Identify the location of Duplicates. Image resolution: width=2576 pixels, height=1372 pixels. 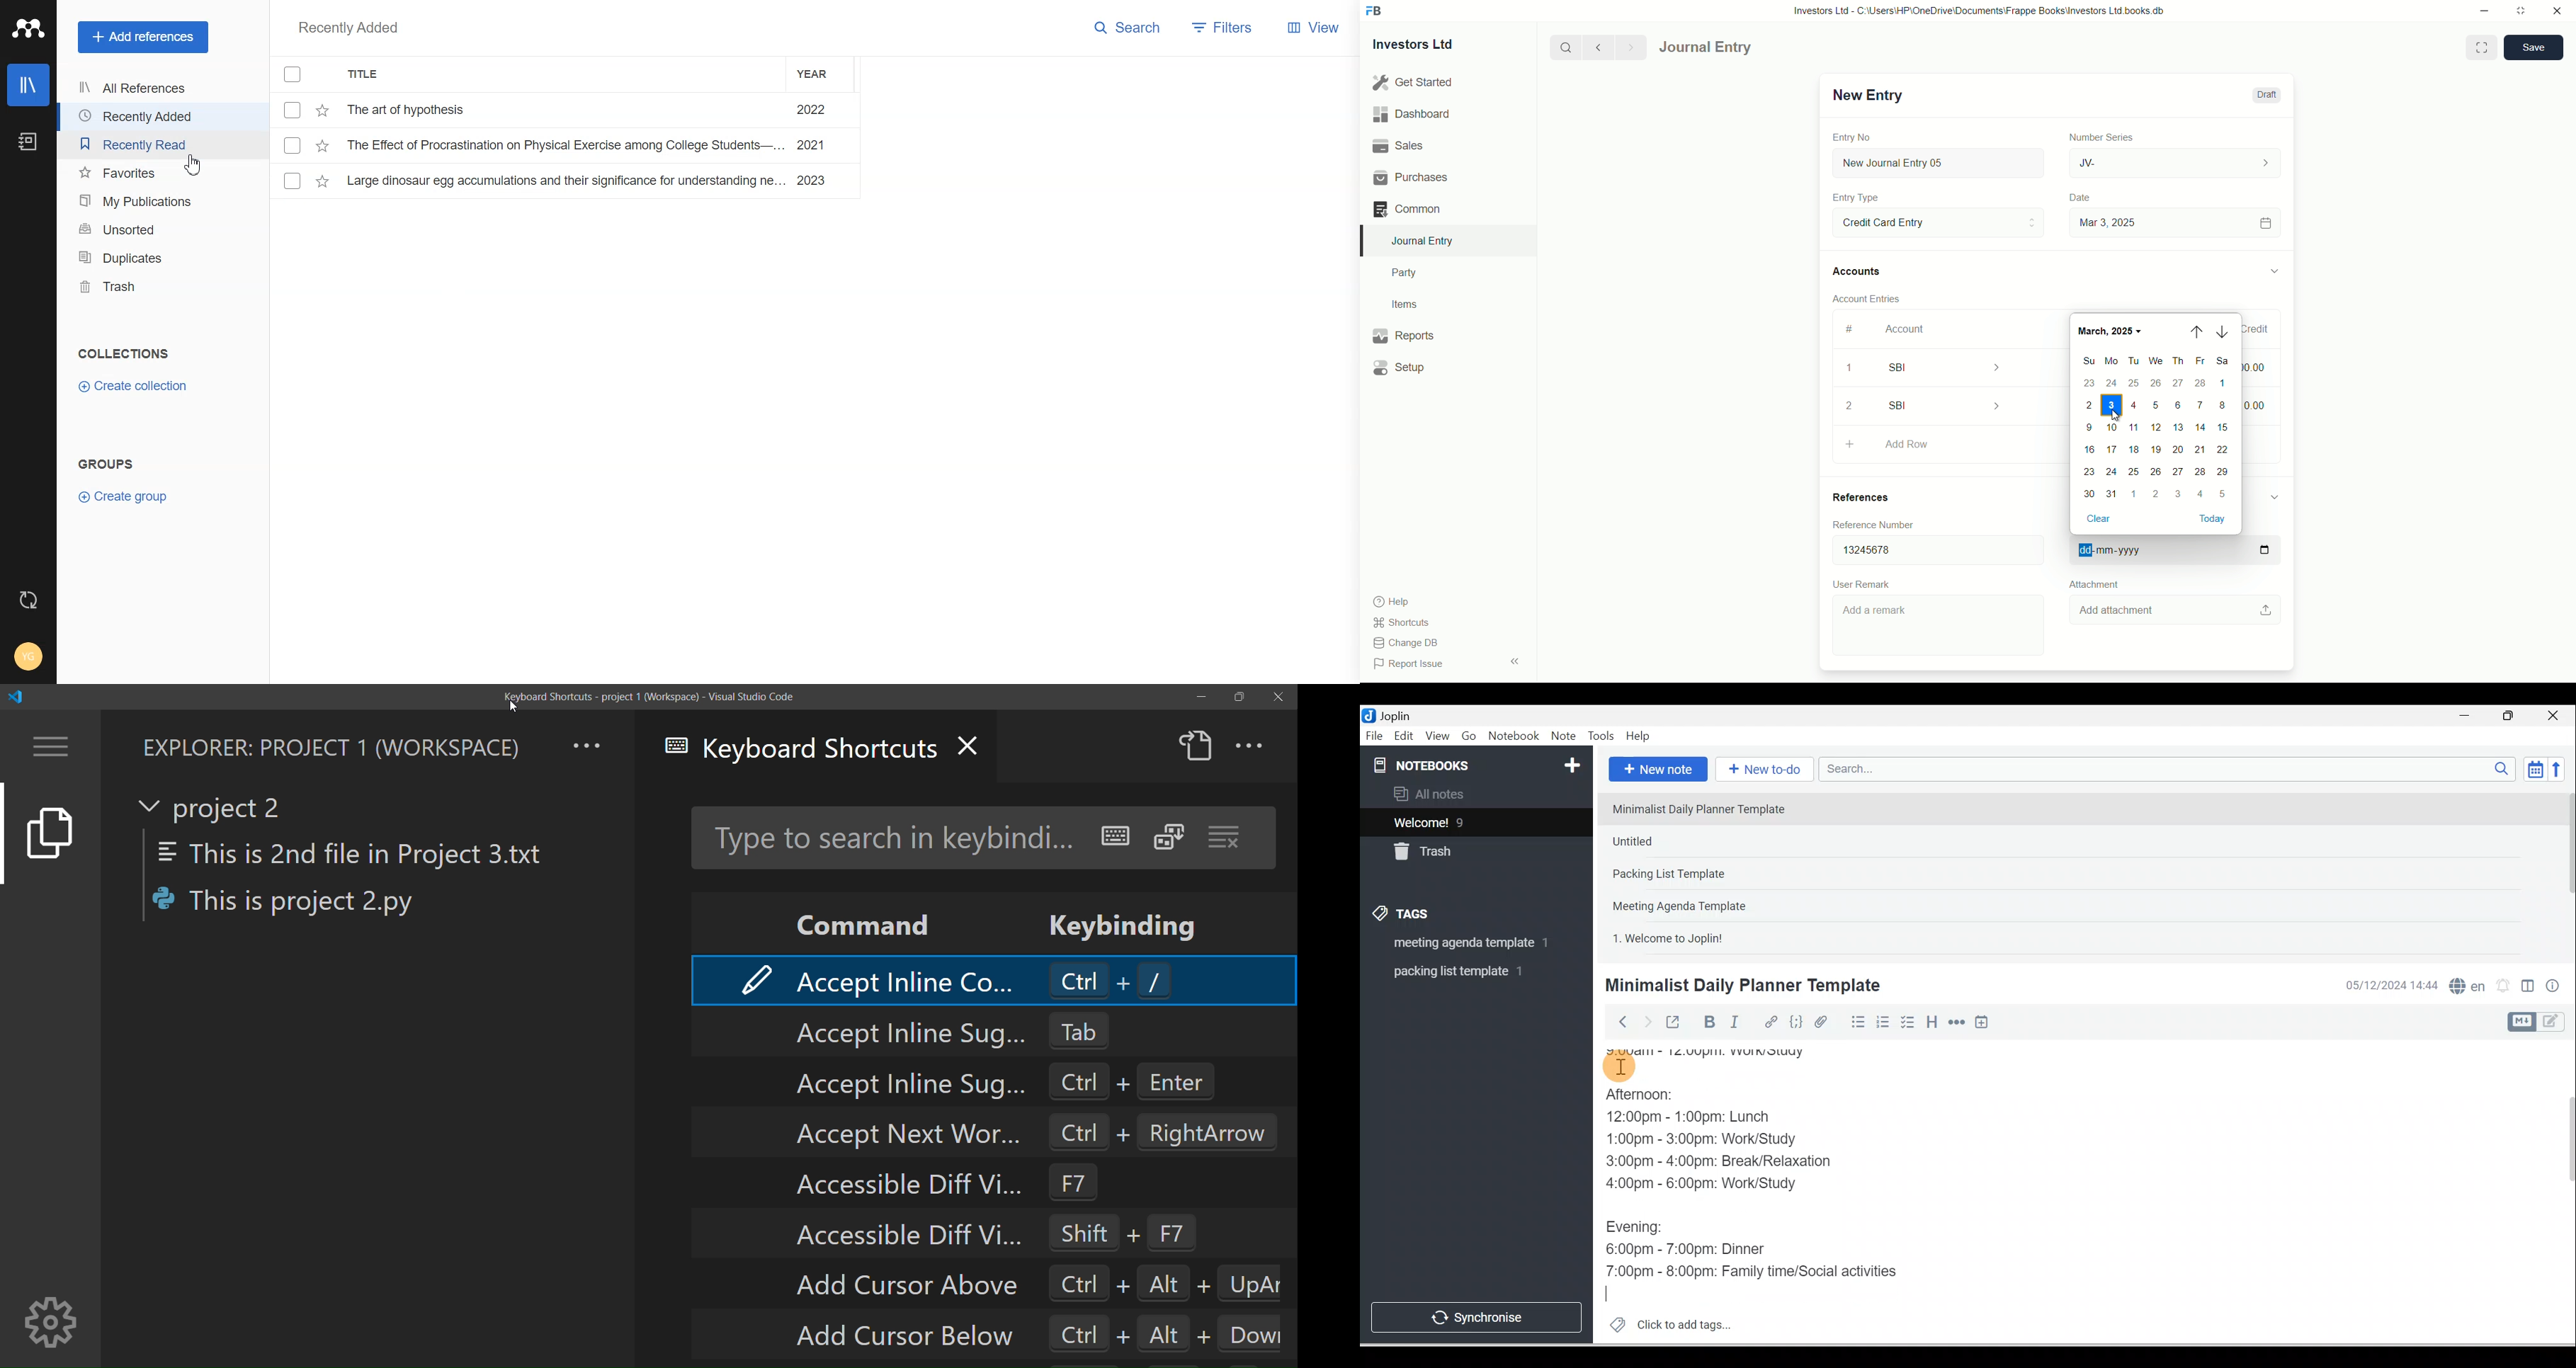
(147, 258).